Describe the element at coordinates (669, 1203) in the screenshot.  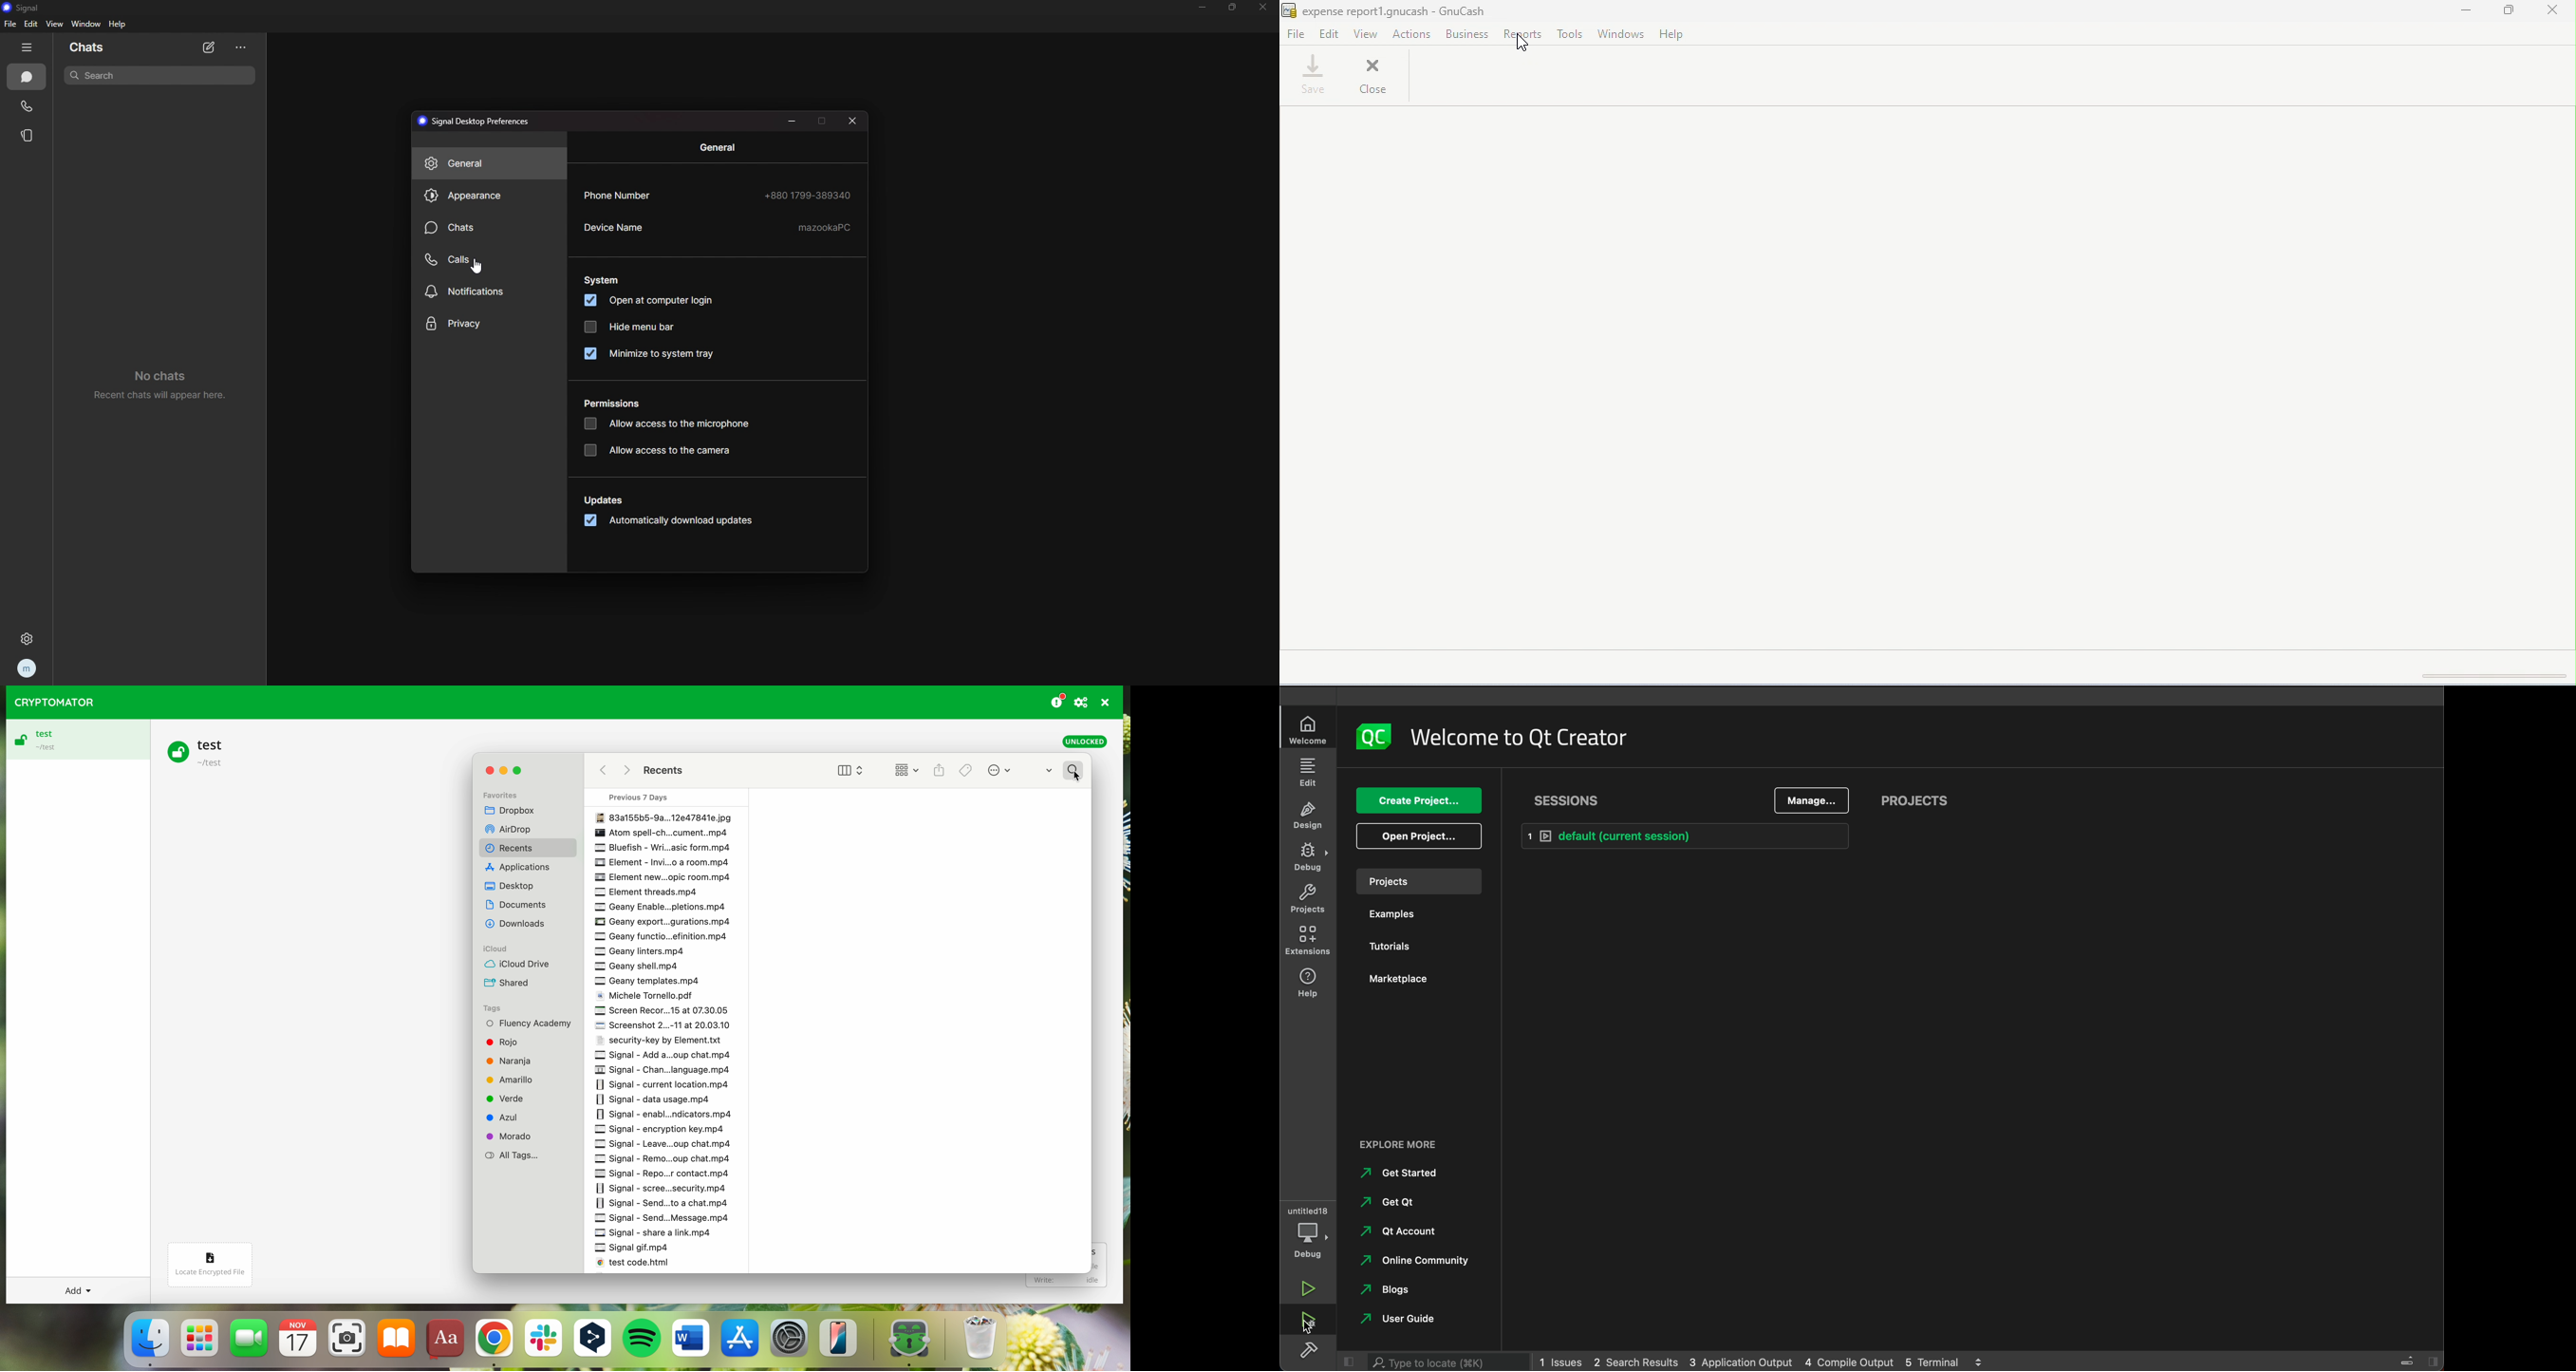
I see `Signal send to a chat` at that location.